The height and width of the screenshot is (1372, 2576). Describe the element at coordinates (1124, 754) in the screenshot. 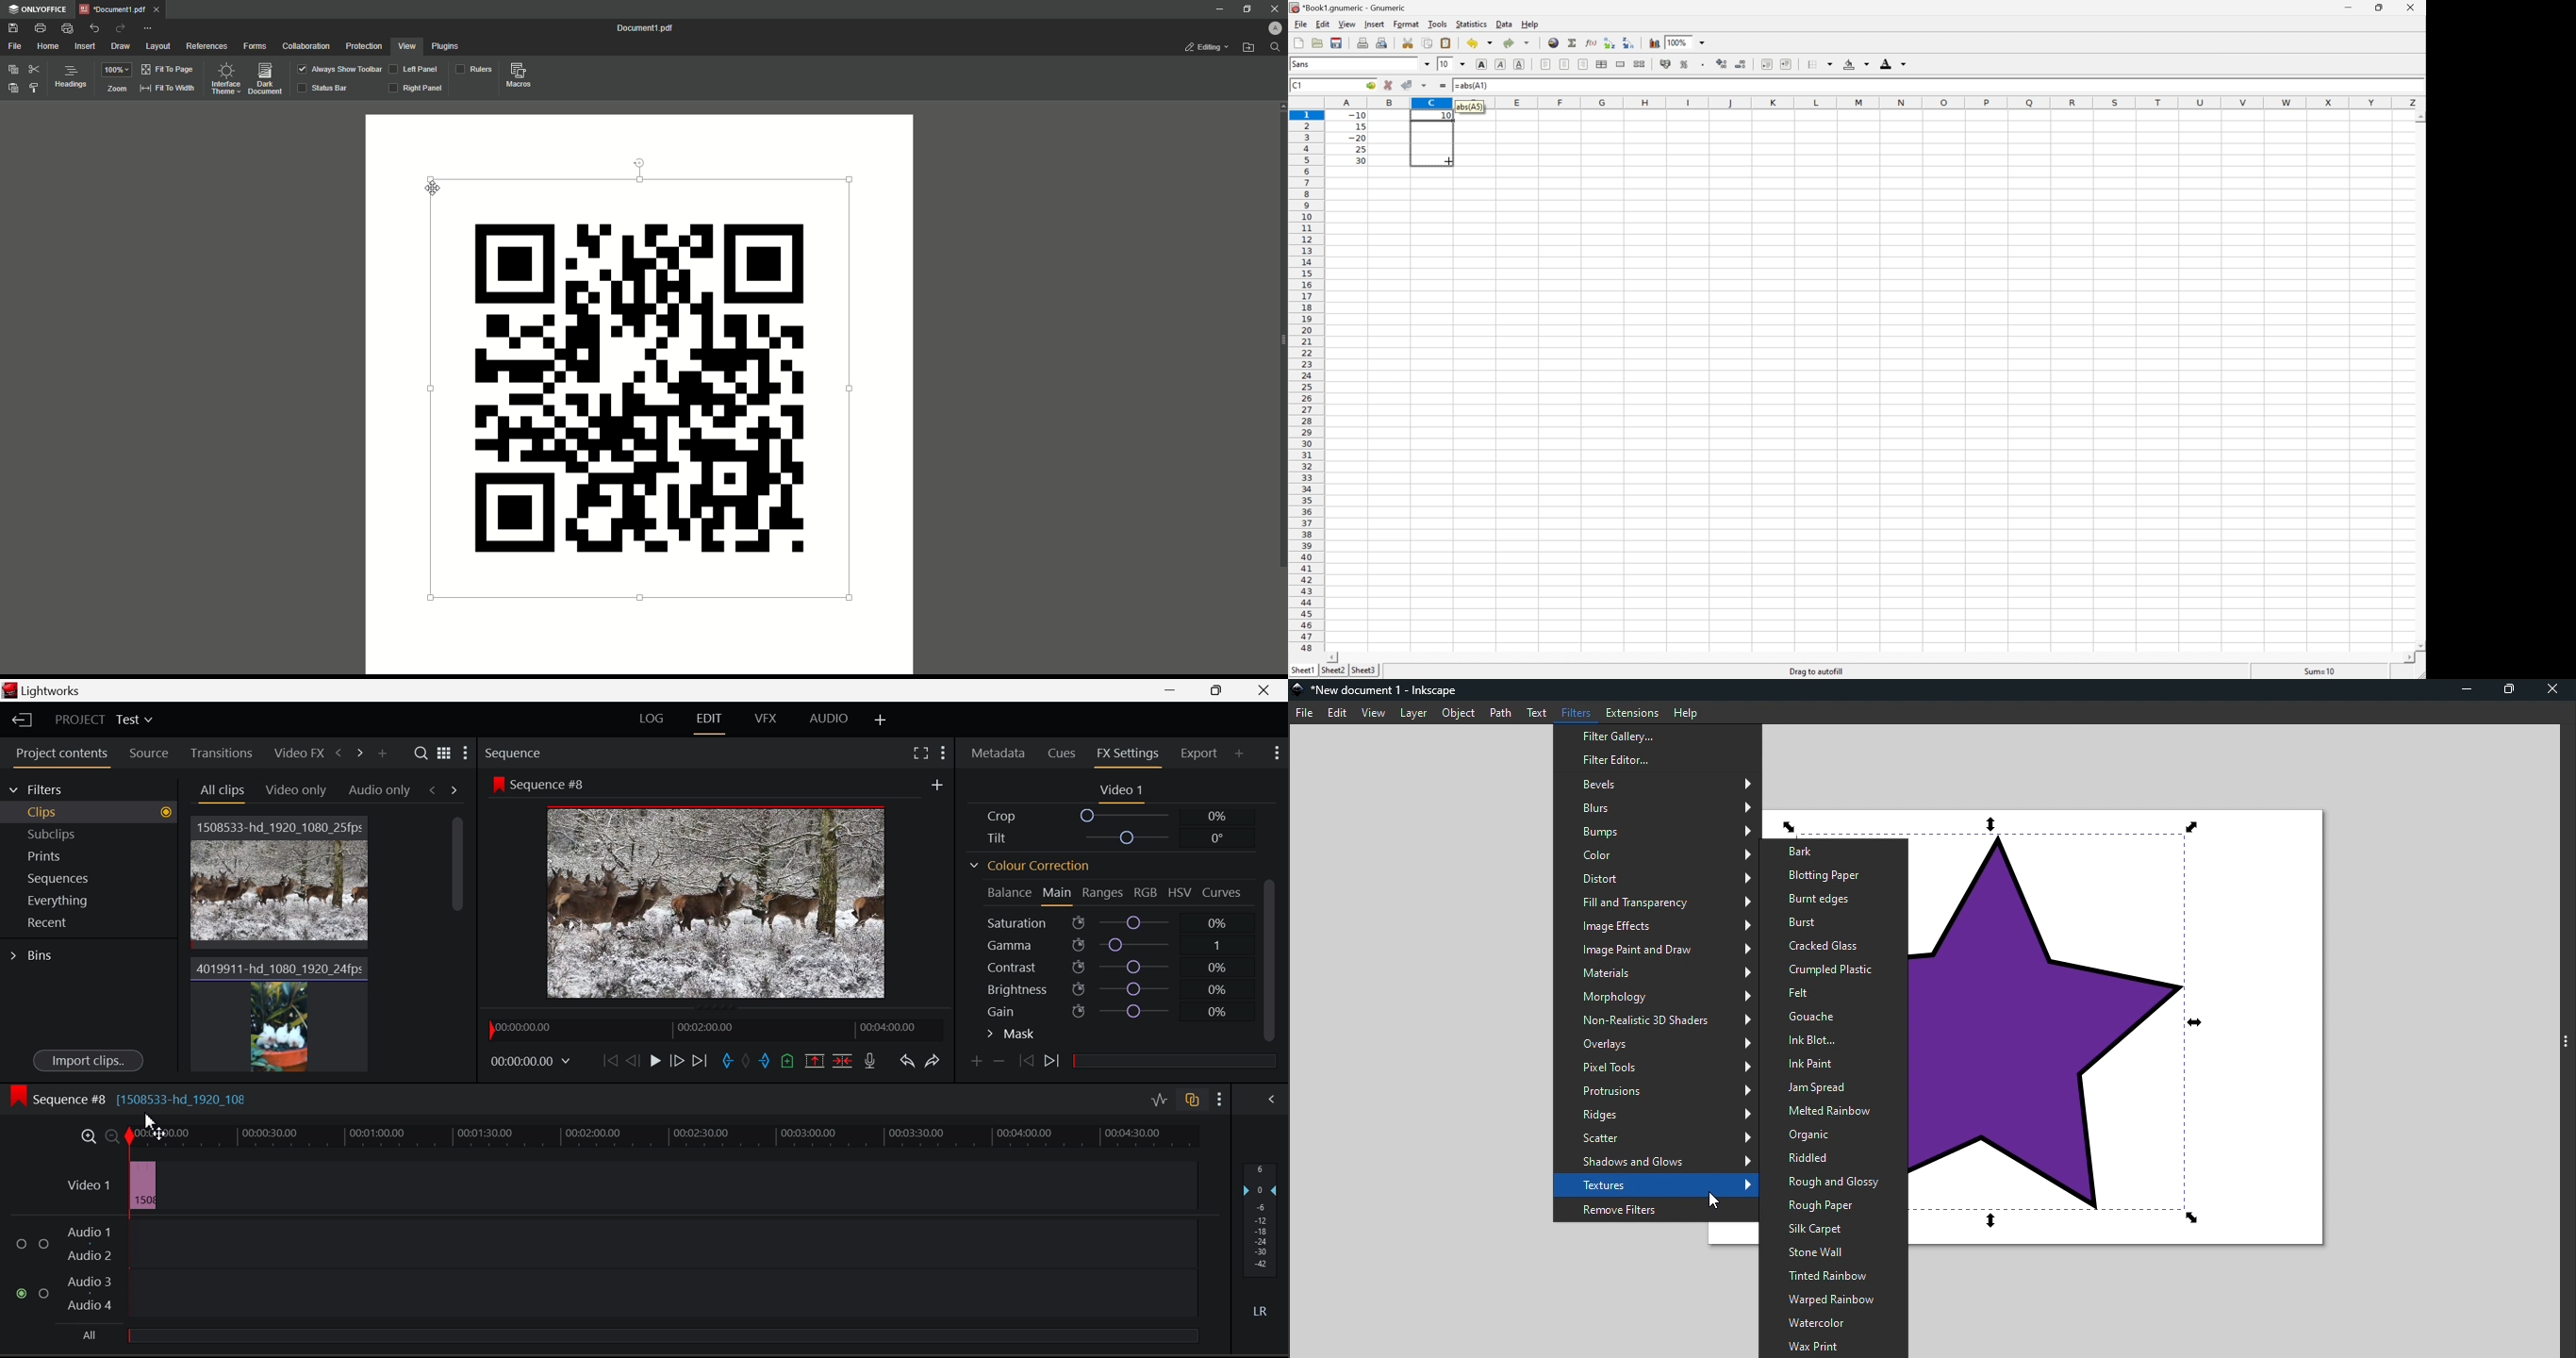

I see `FX Settings` at that location.